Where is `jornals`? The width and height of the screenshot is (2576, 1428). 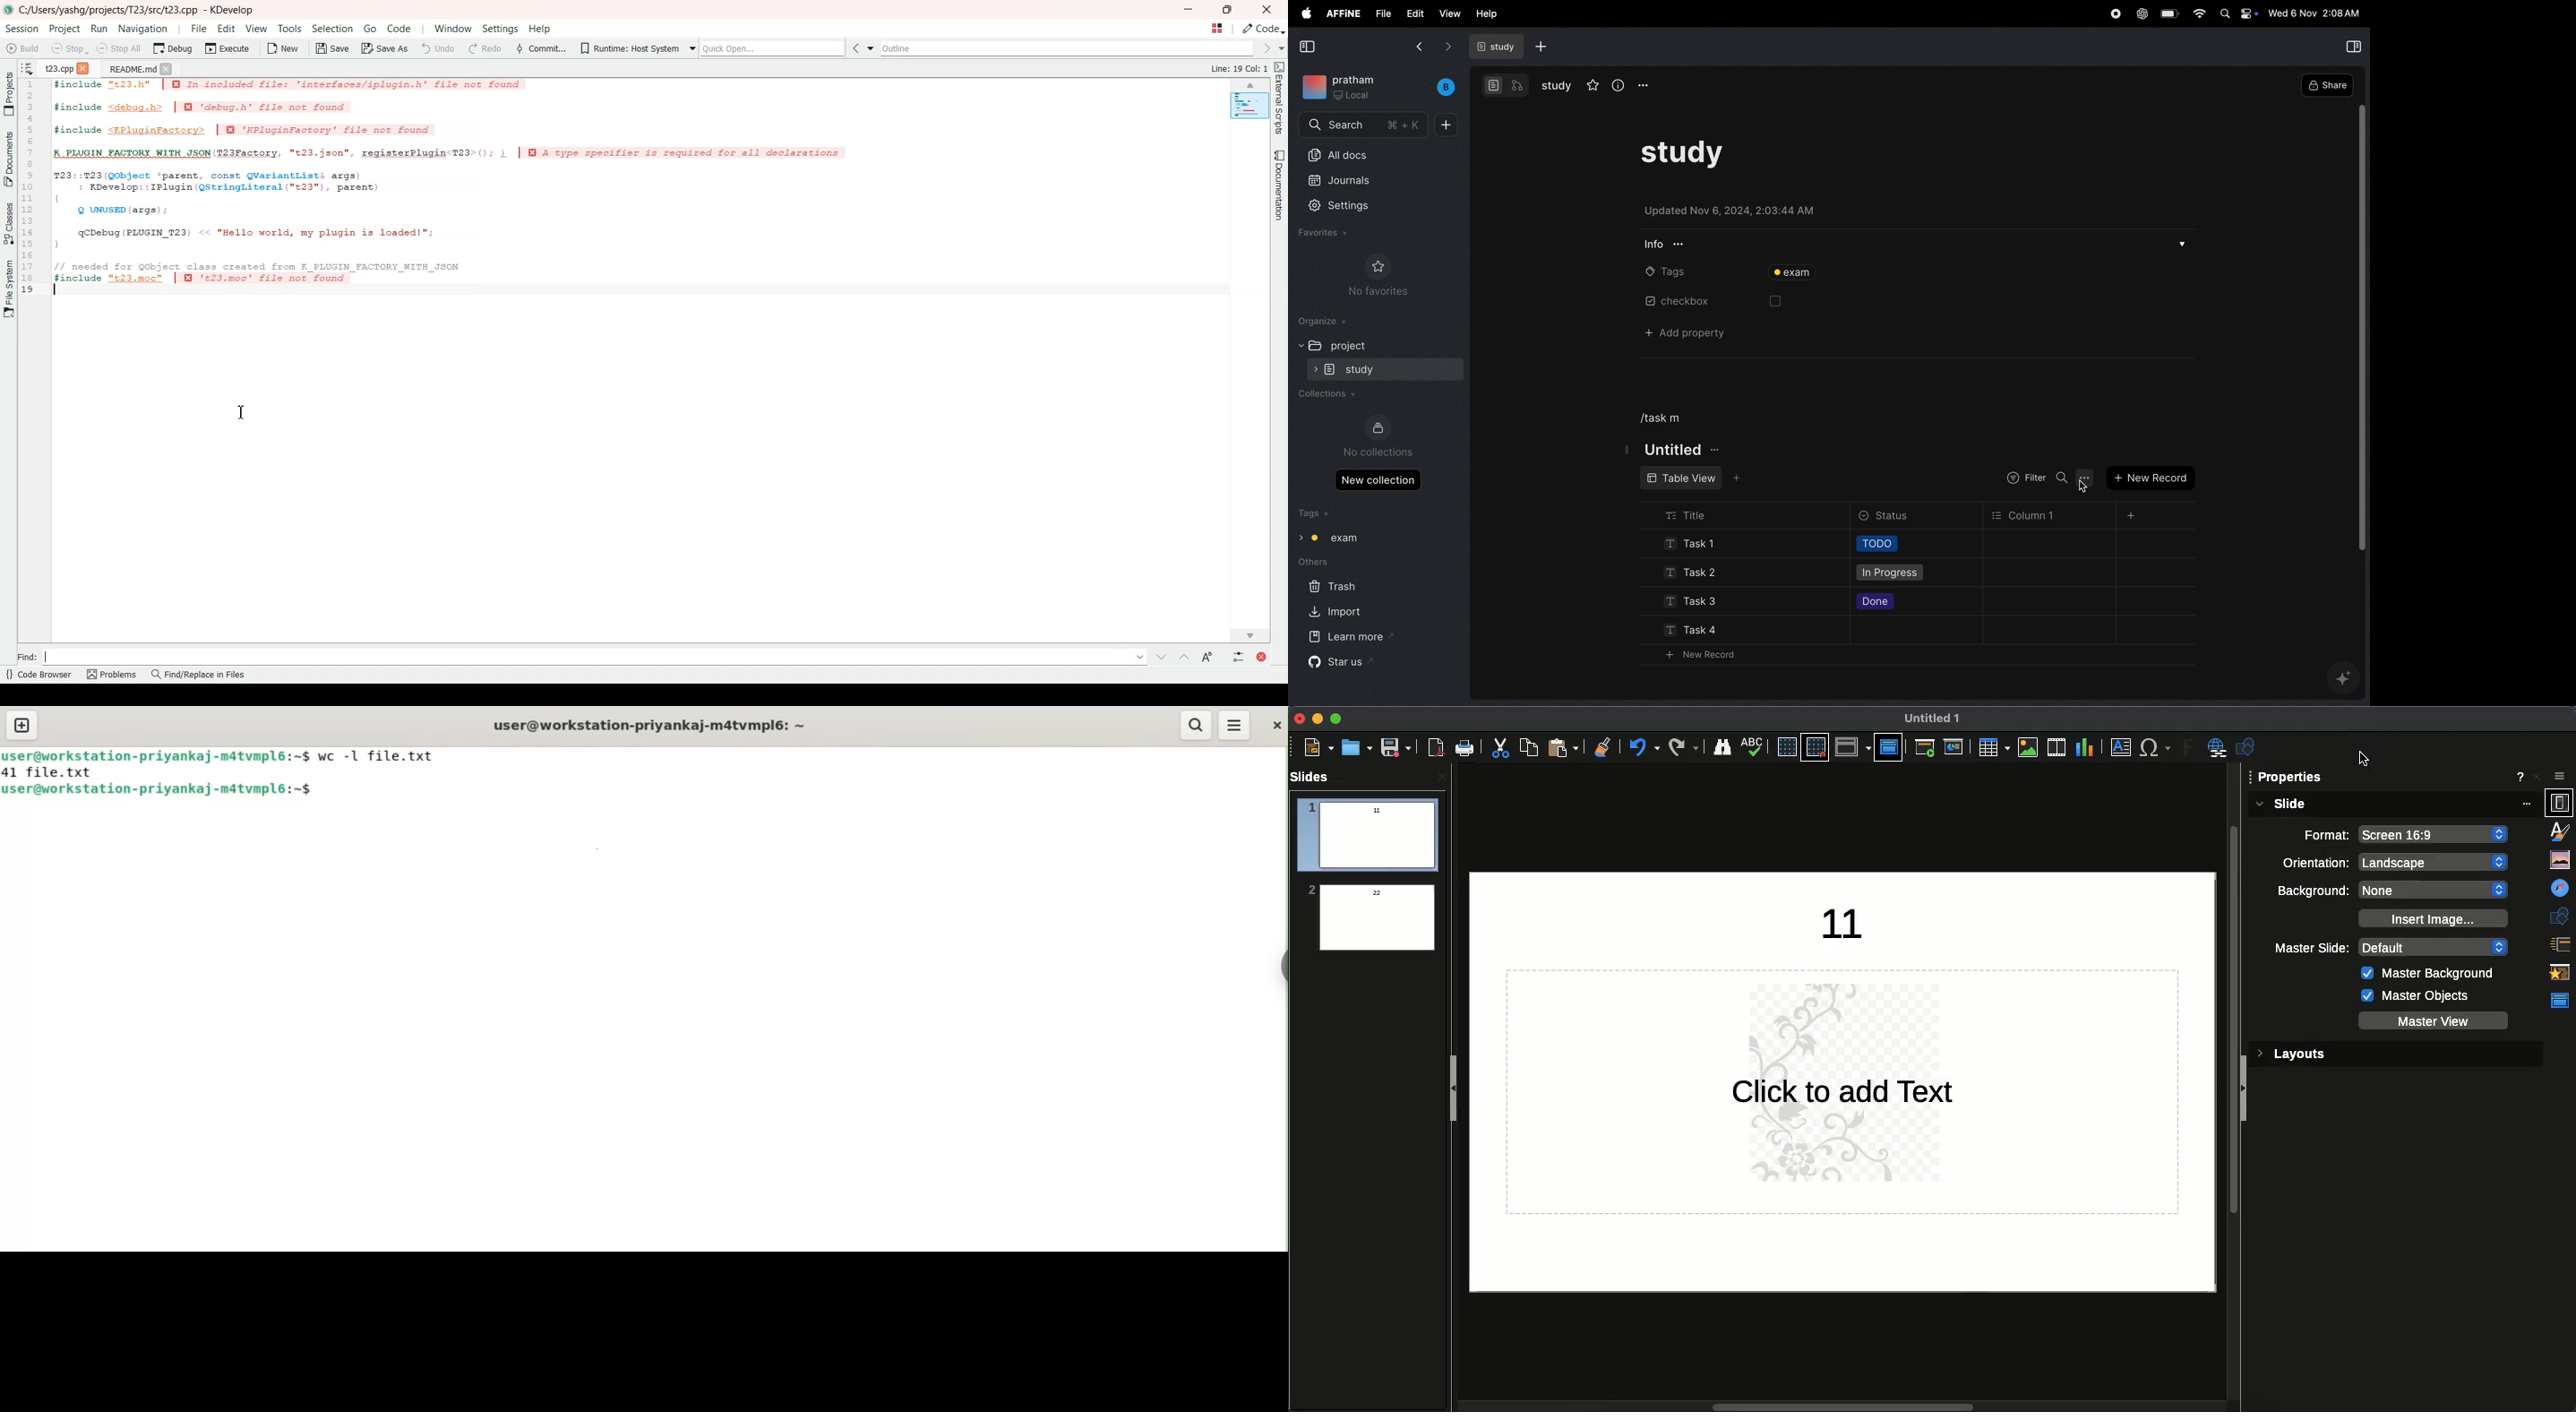 jornals is located at coordinates (1350, 180).